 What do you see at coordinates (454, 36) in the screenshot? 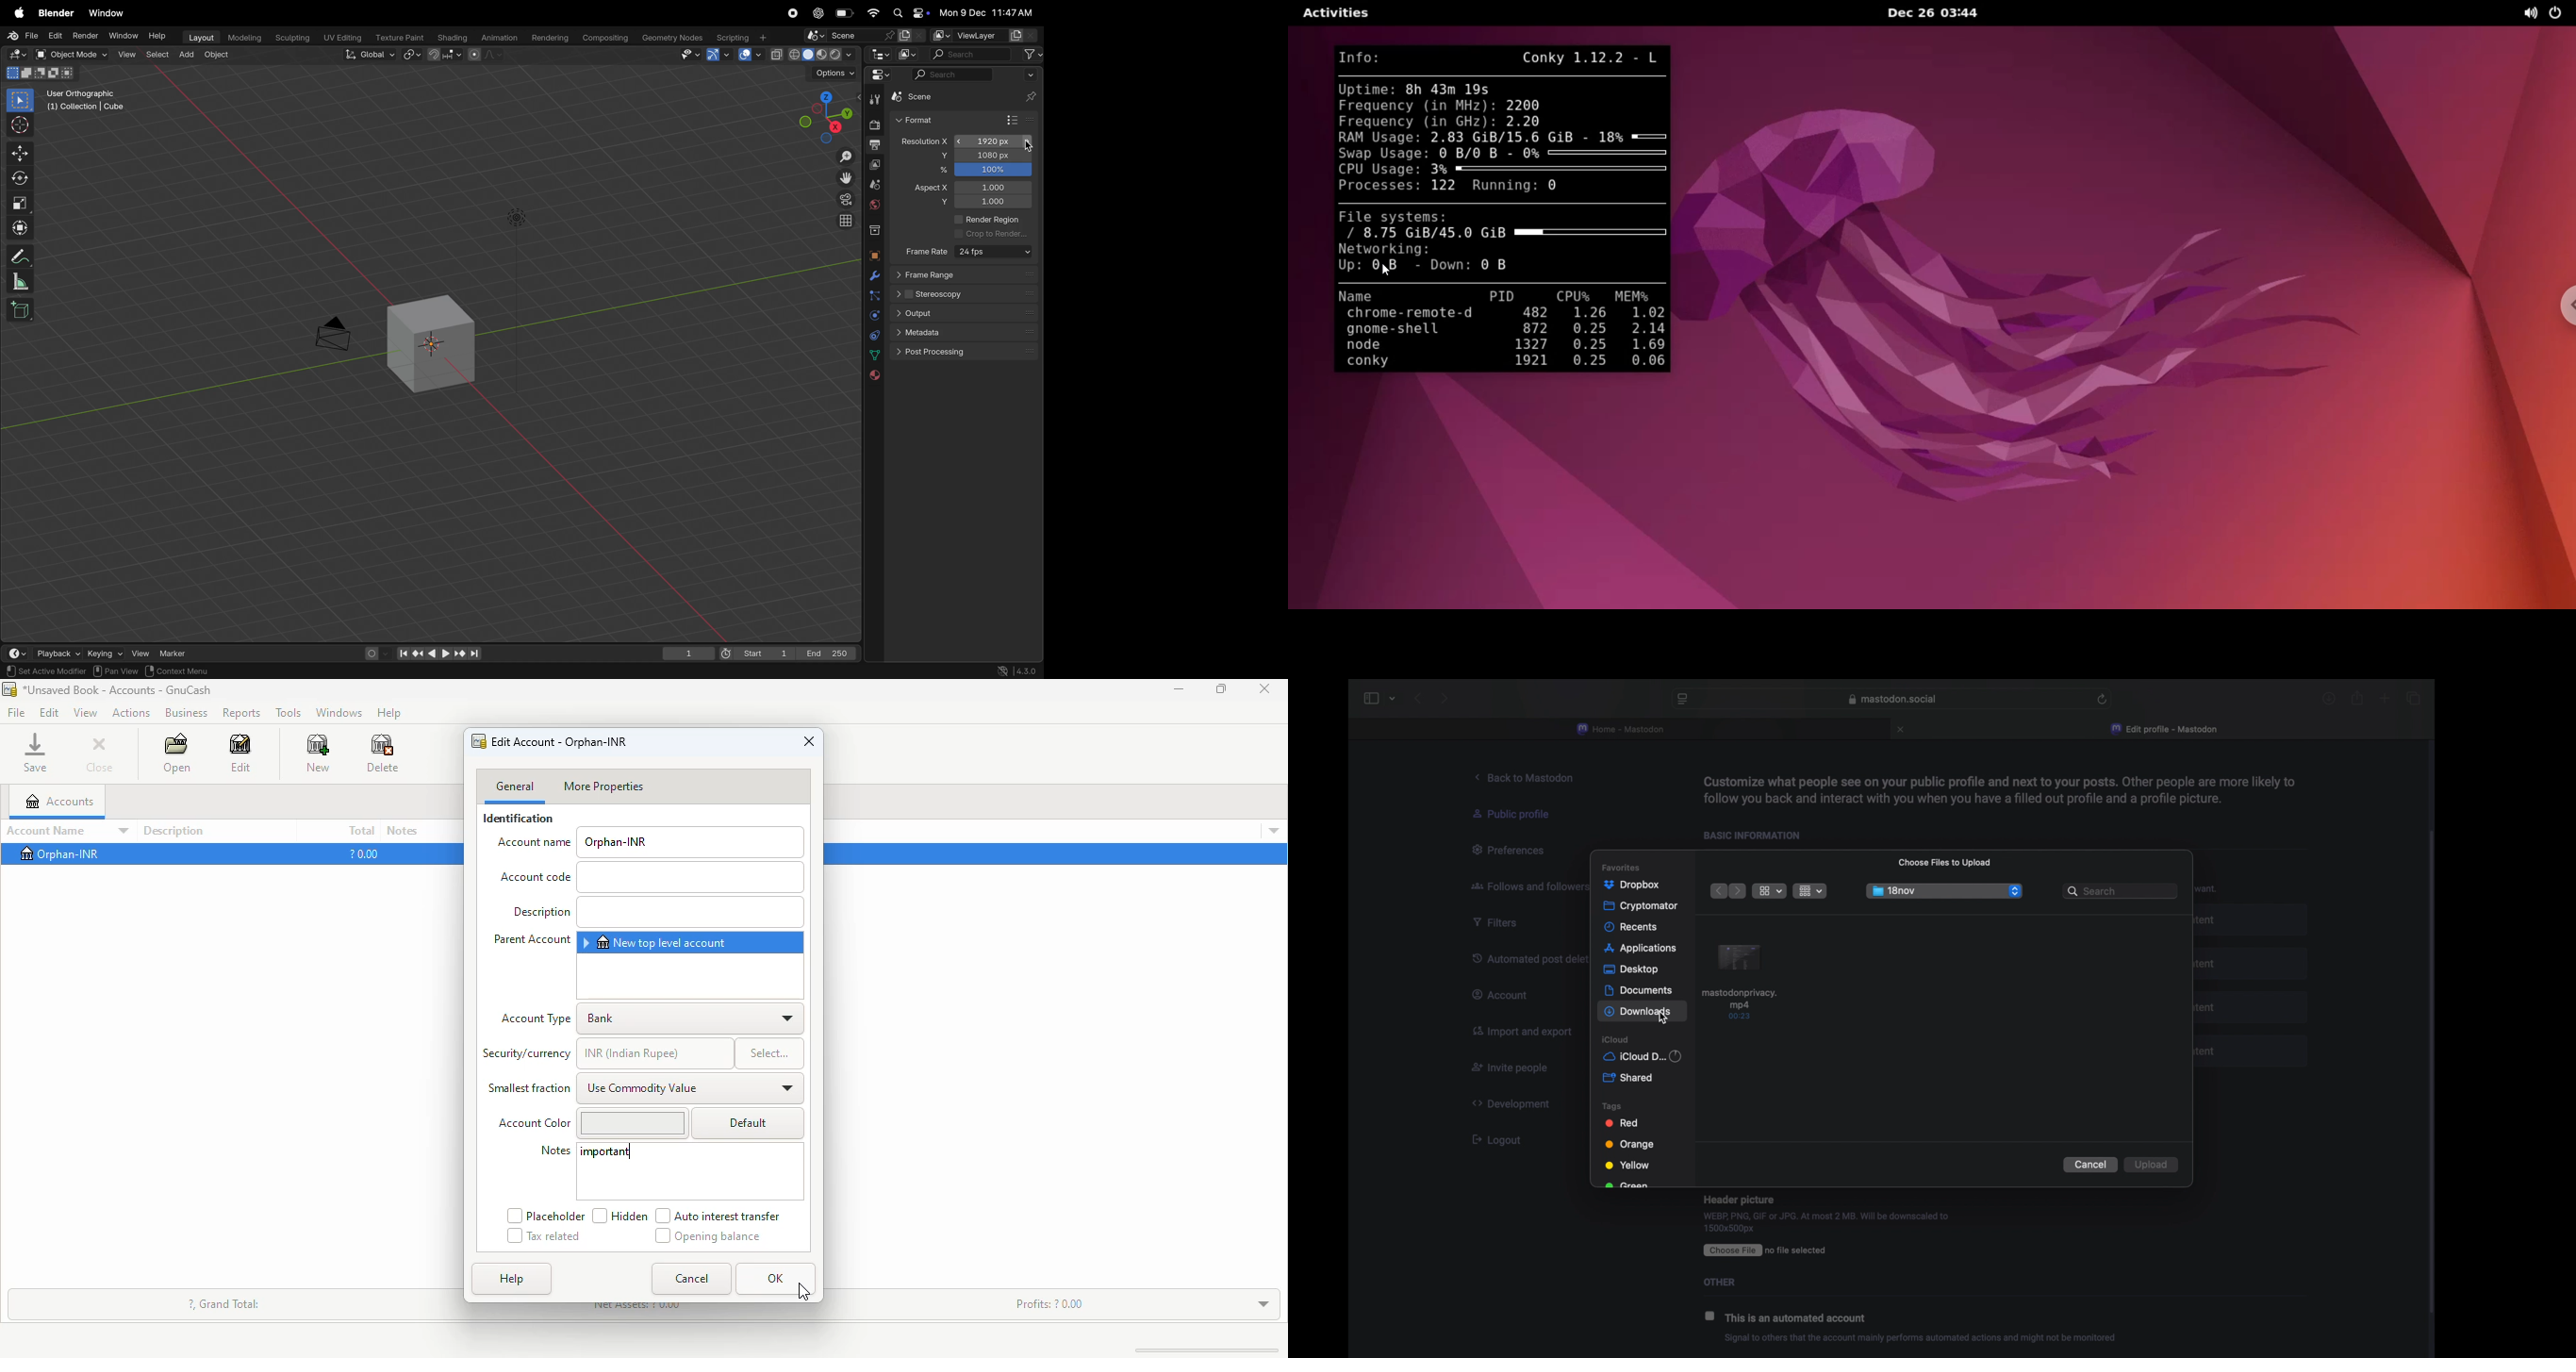
I see `Shading` at bounding box center [454, 36].